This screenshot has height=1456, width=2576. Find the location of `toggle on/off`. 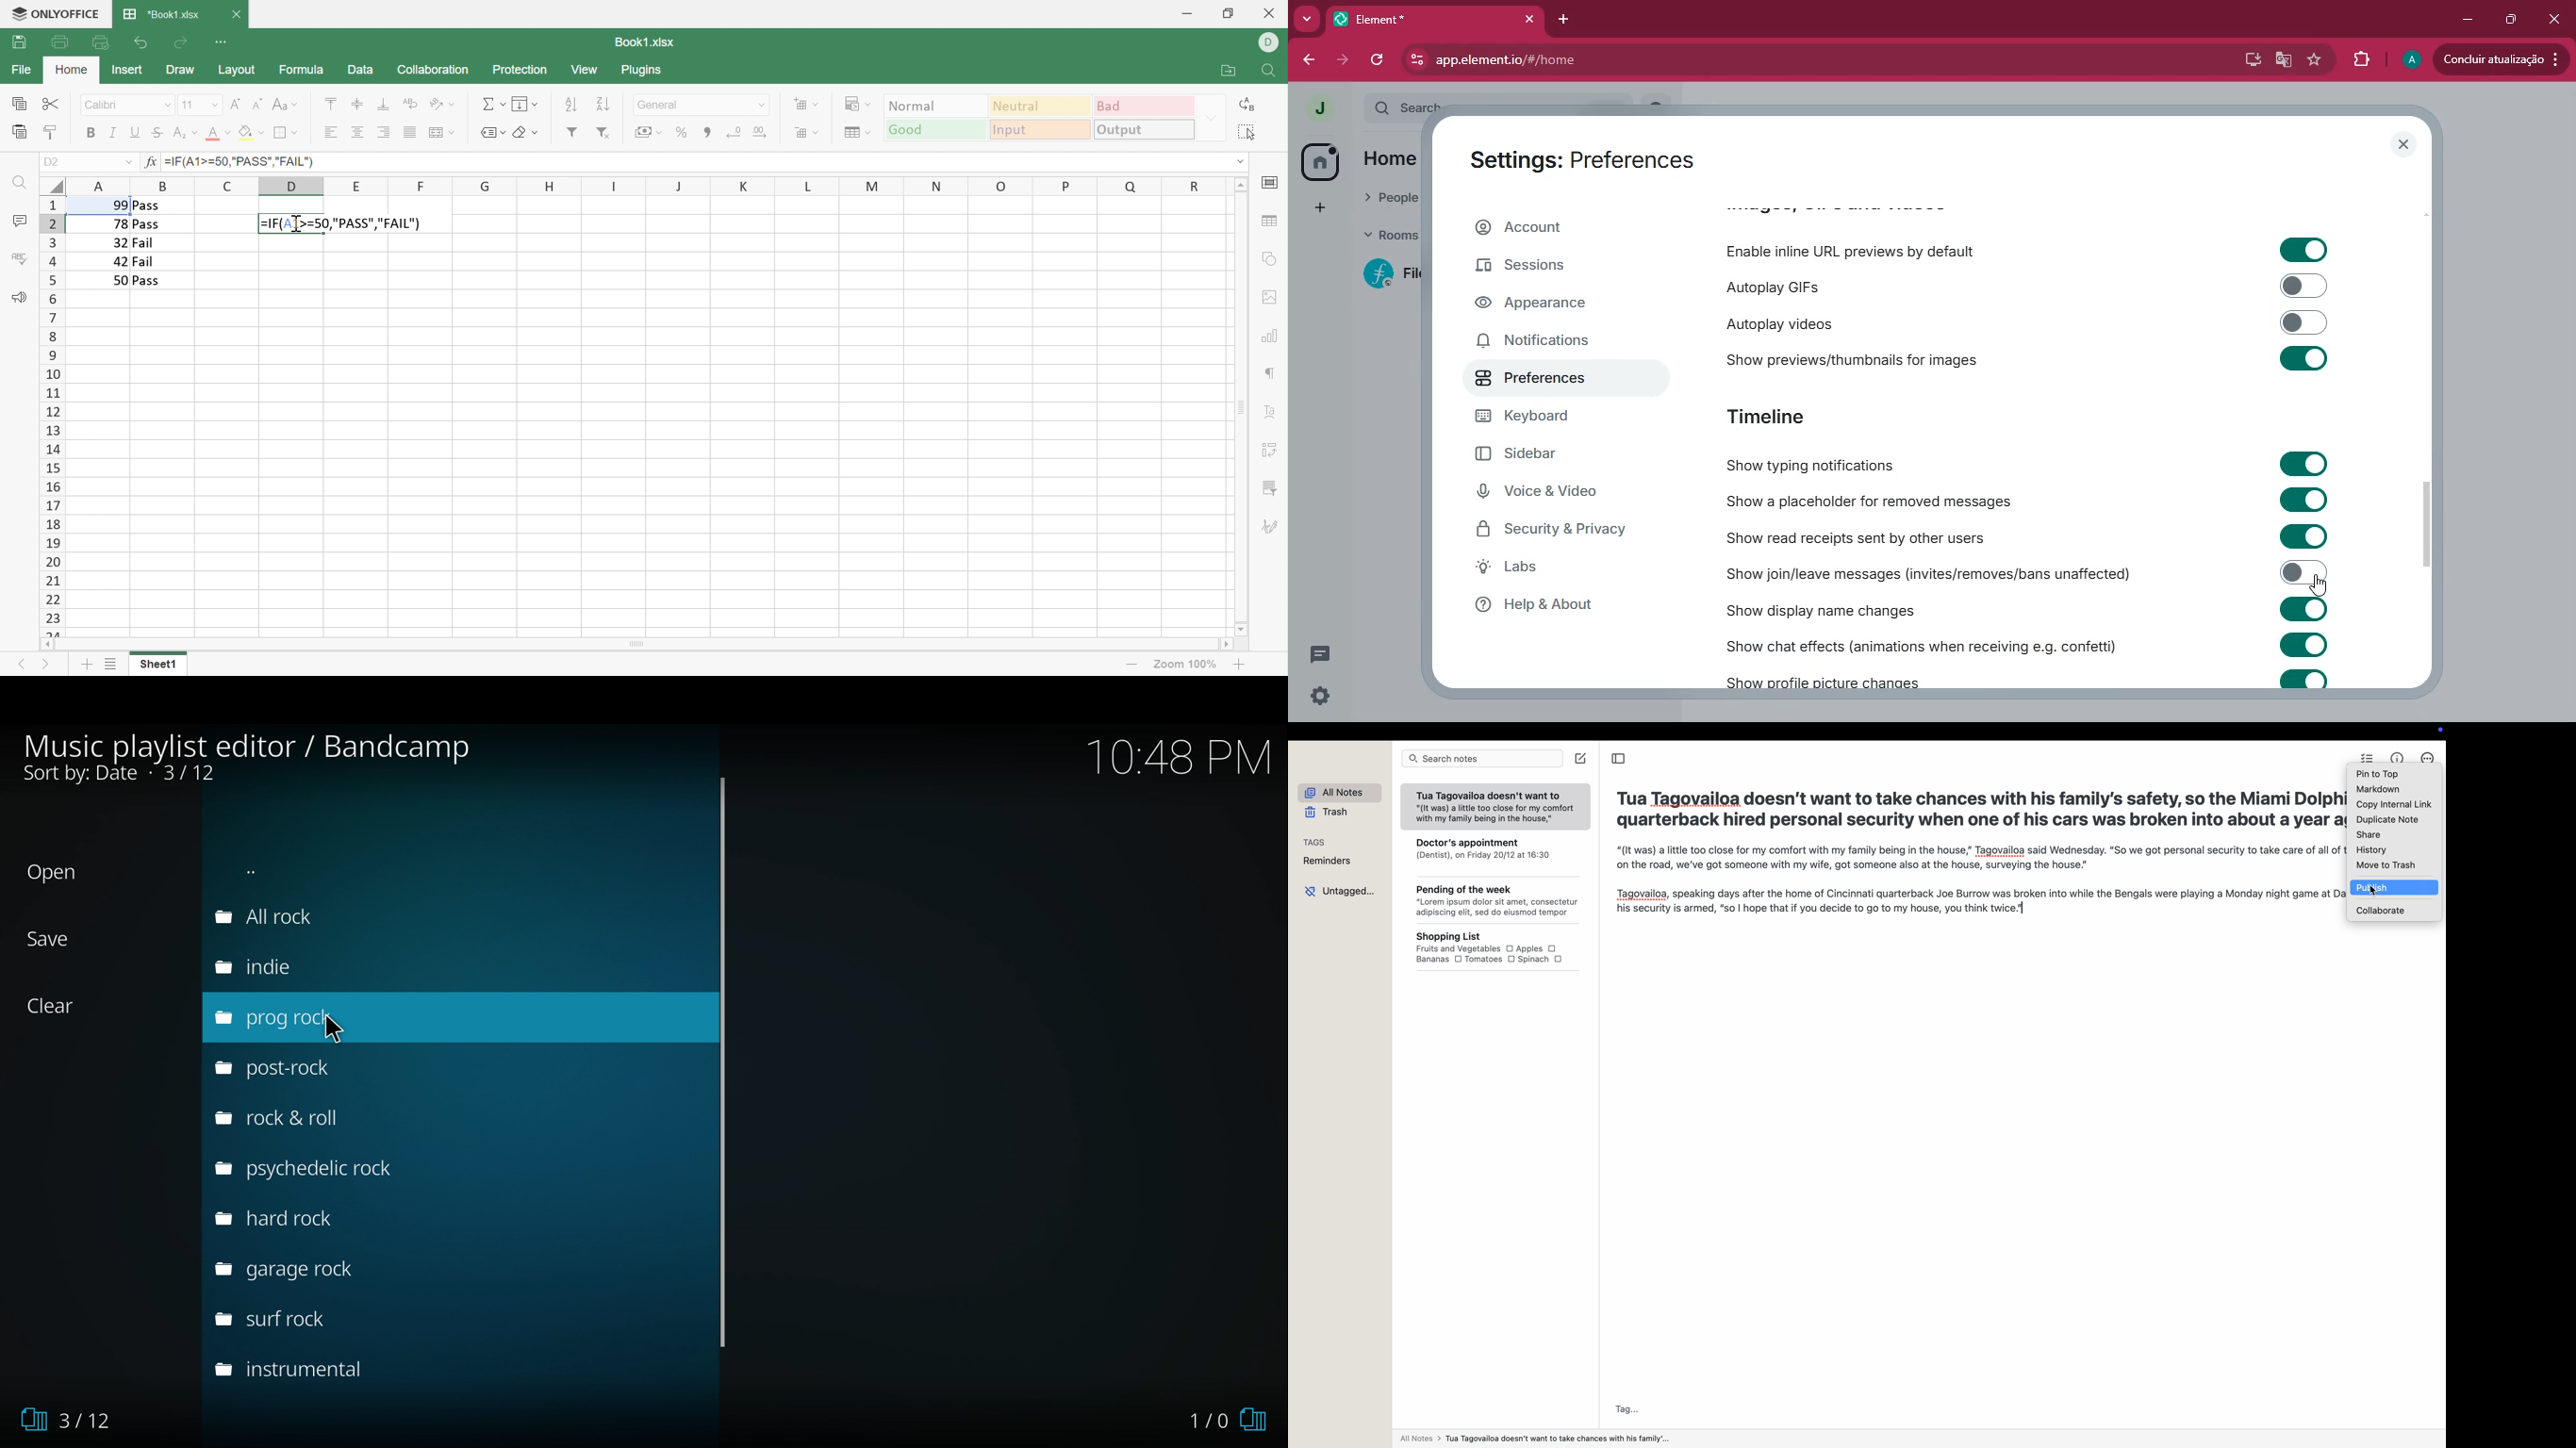

toggle on/off is located at coordinates (2304, 464).